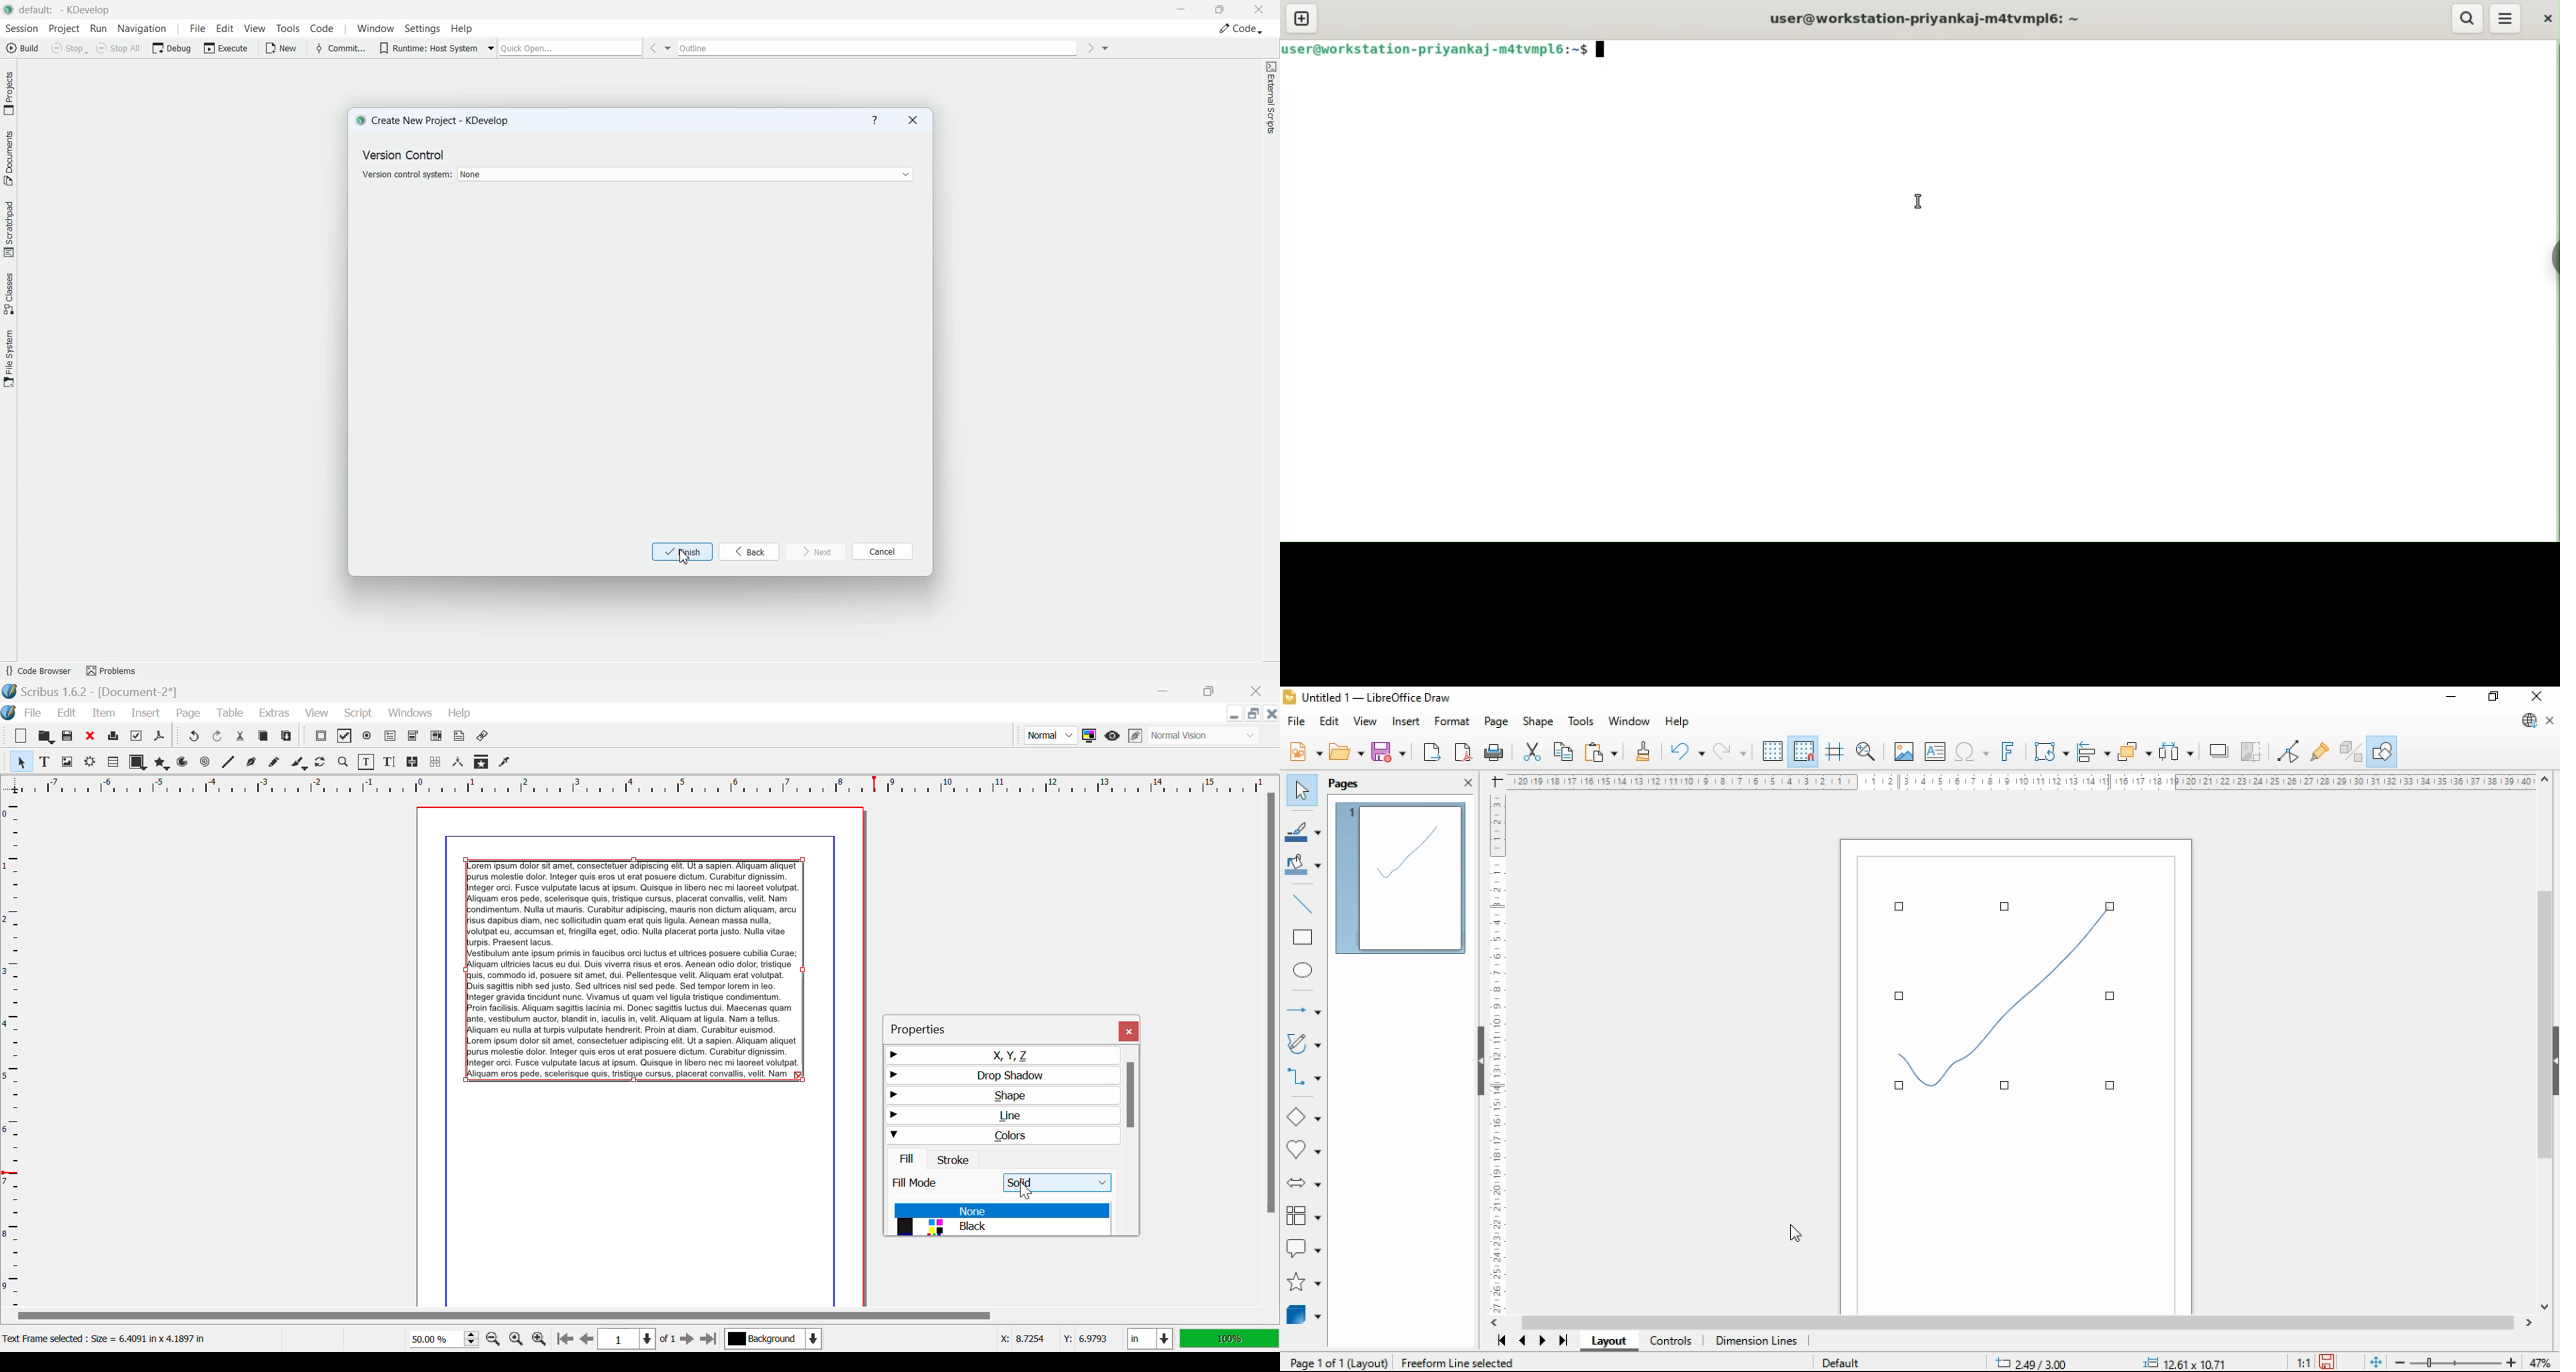 The image size is (2576, 1372). What do you see at coordinates (1346, 753) in the screenshot?
I see `open ` at bounding box center [1346, 753].